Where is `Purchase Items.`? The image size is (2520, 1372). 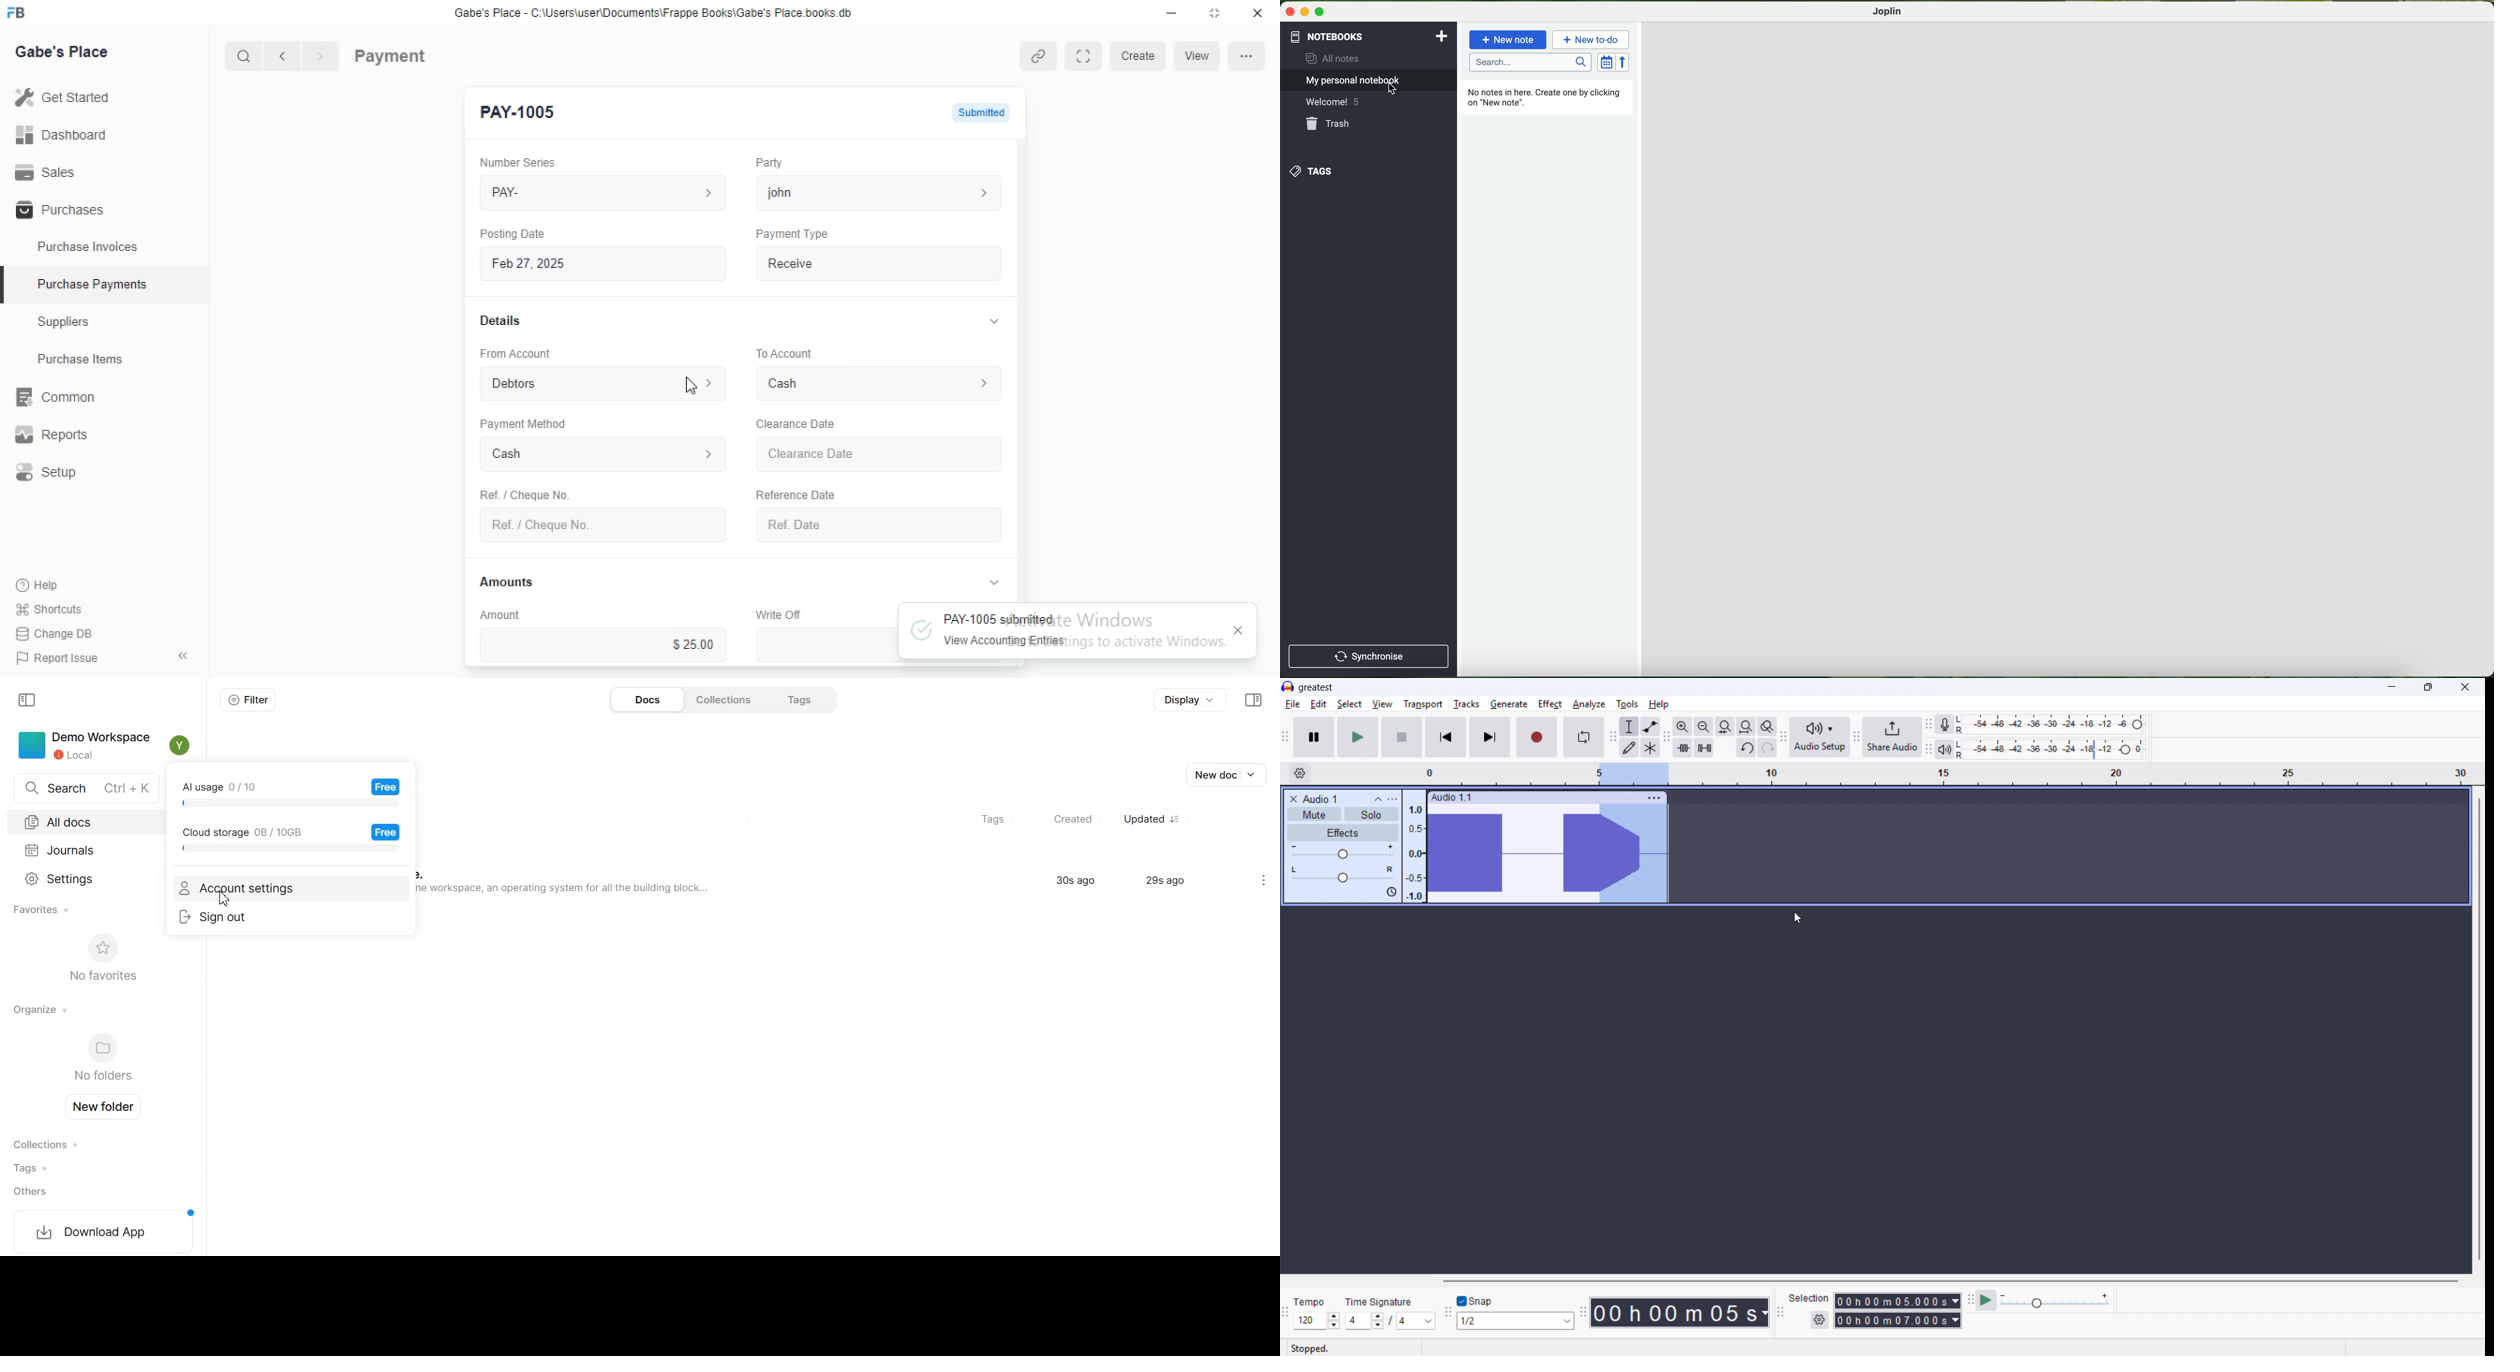 Purchase Items. is located at coordinates (87, 361).